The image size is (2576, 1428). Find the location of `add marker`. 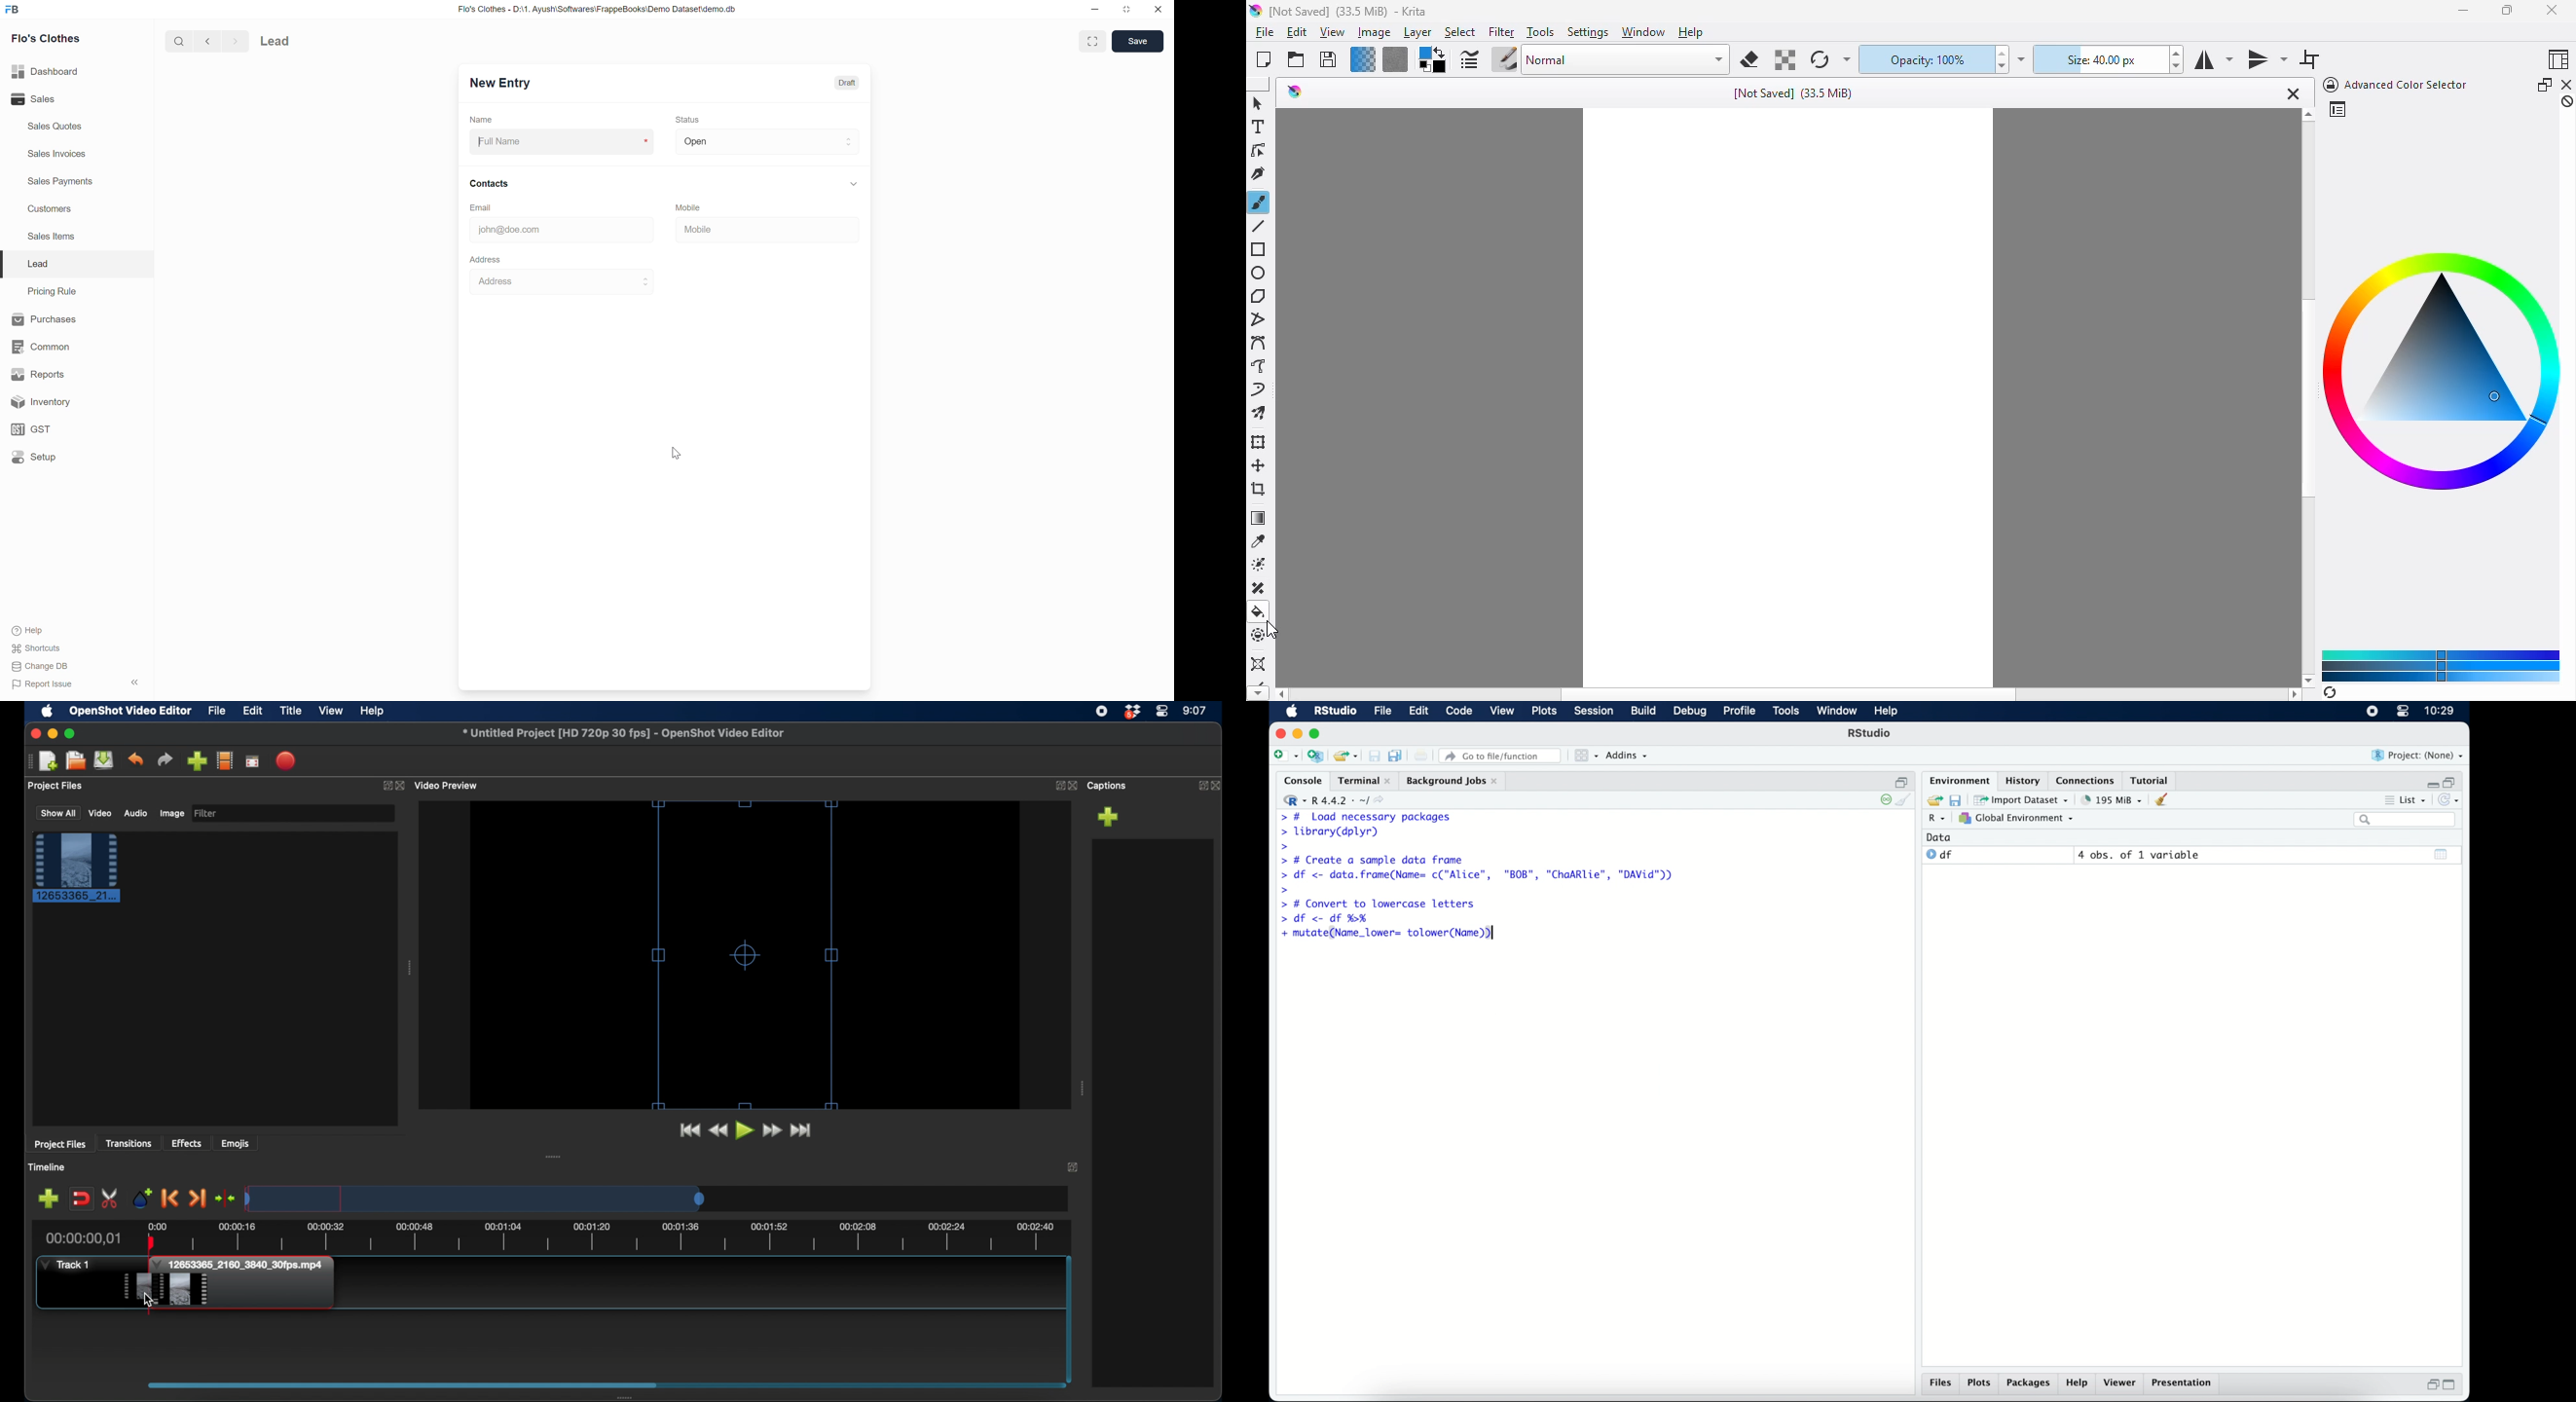

add marker is located at coordinates (143, 1198).